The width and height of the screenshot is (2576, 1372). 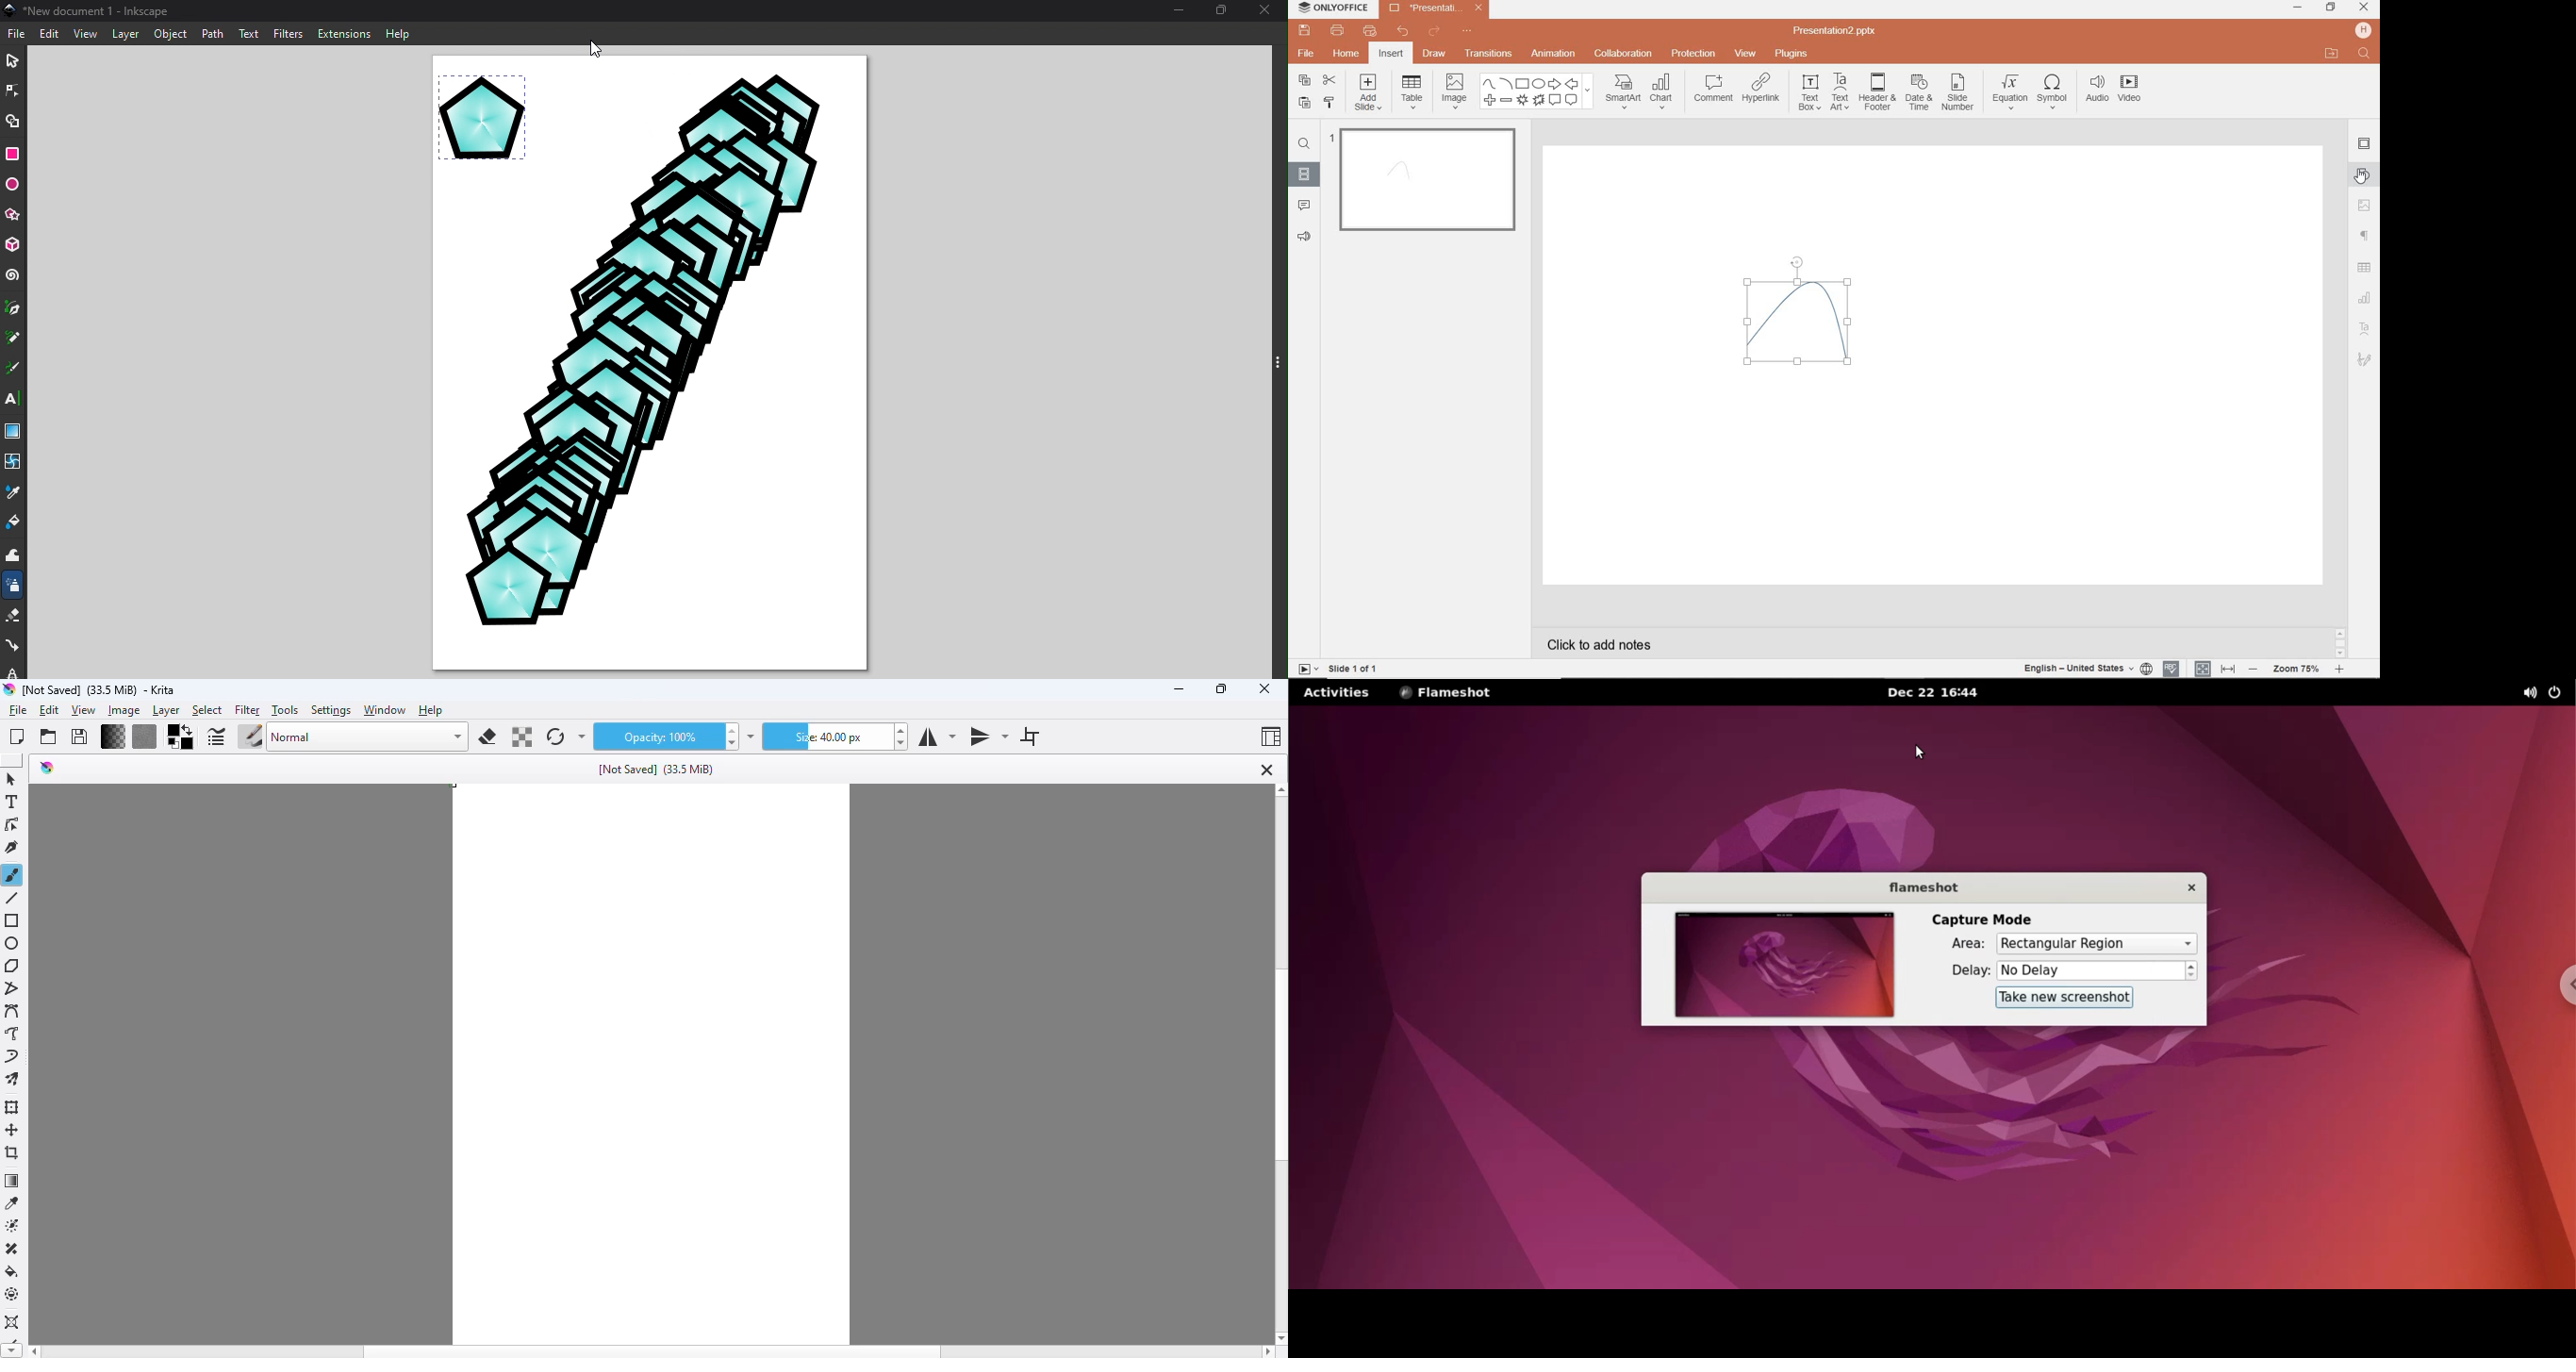 What do you see at coordinates (1539, 92) in the screenshot?
I see `SHAPES` at bounding box center [1539, 92].